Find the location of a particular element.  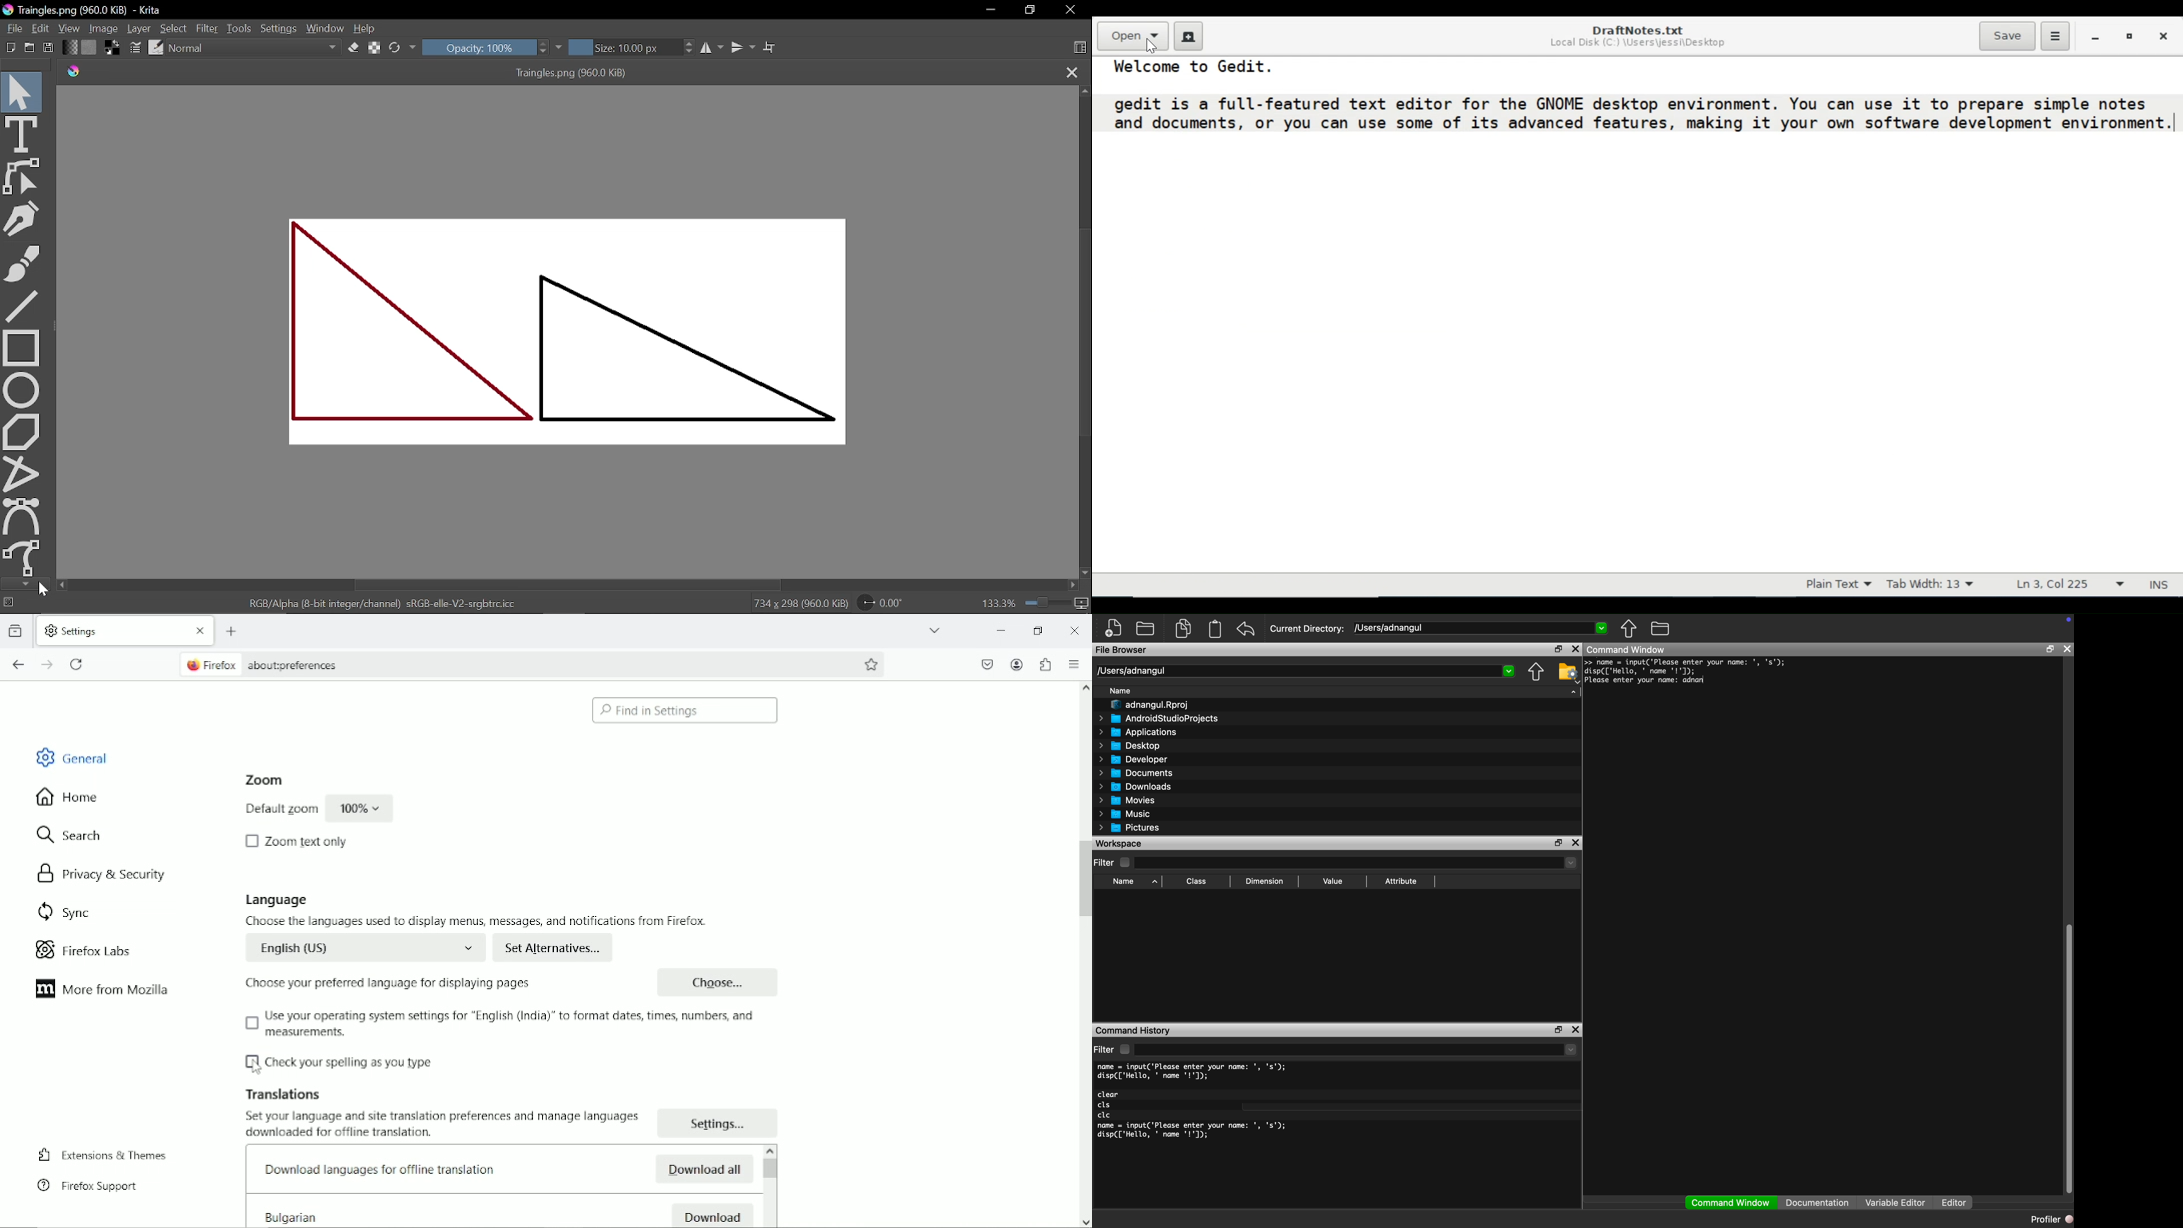

Foreground and background color is located at coordinates (113, 49).